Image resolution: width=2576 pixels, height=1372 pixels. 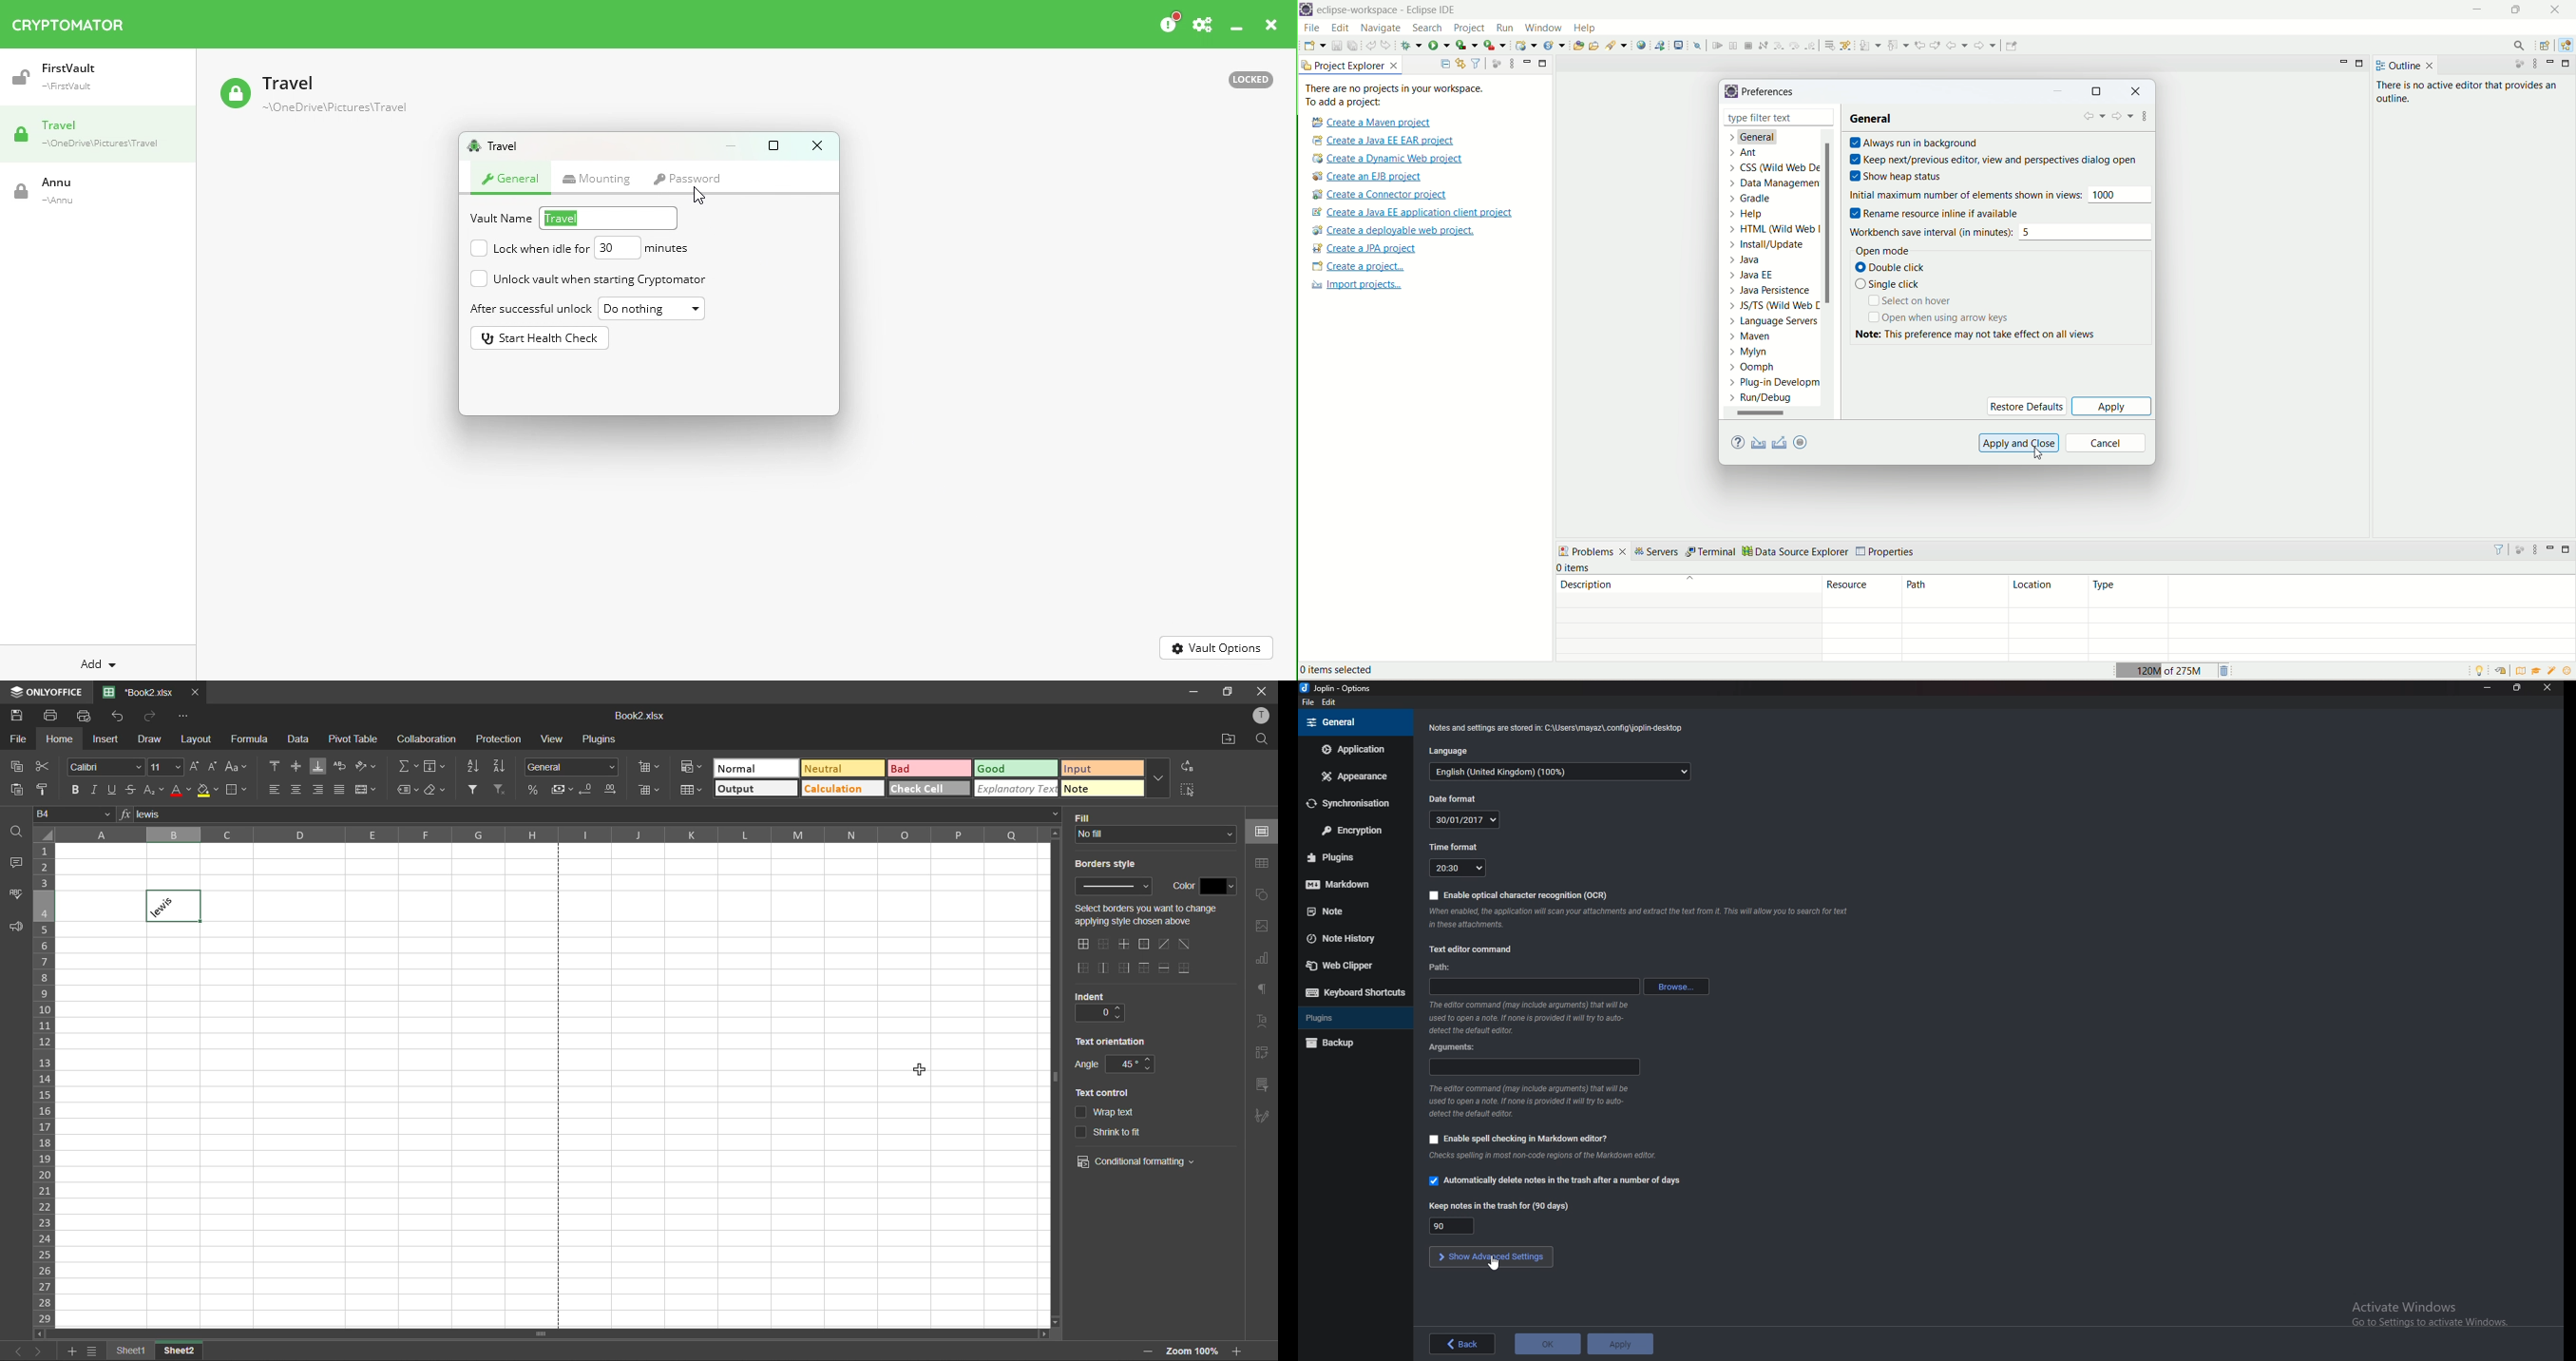 What do you see at coordinates (1122, 944) in the screenshot?
I see `only middle border horizontal` at bounding box center [1122, 944].